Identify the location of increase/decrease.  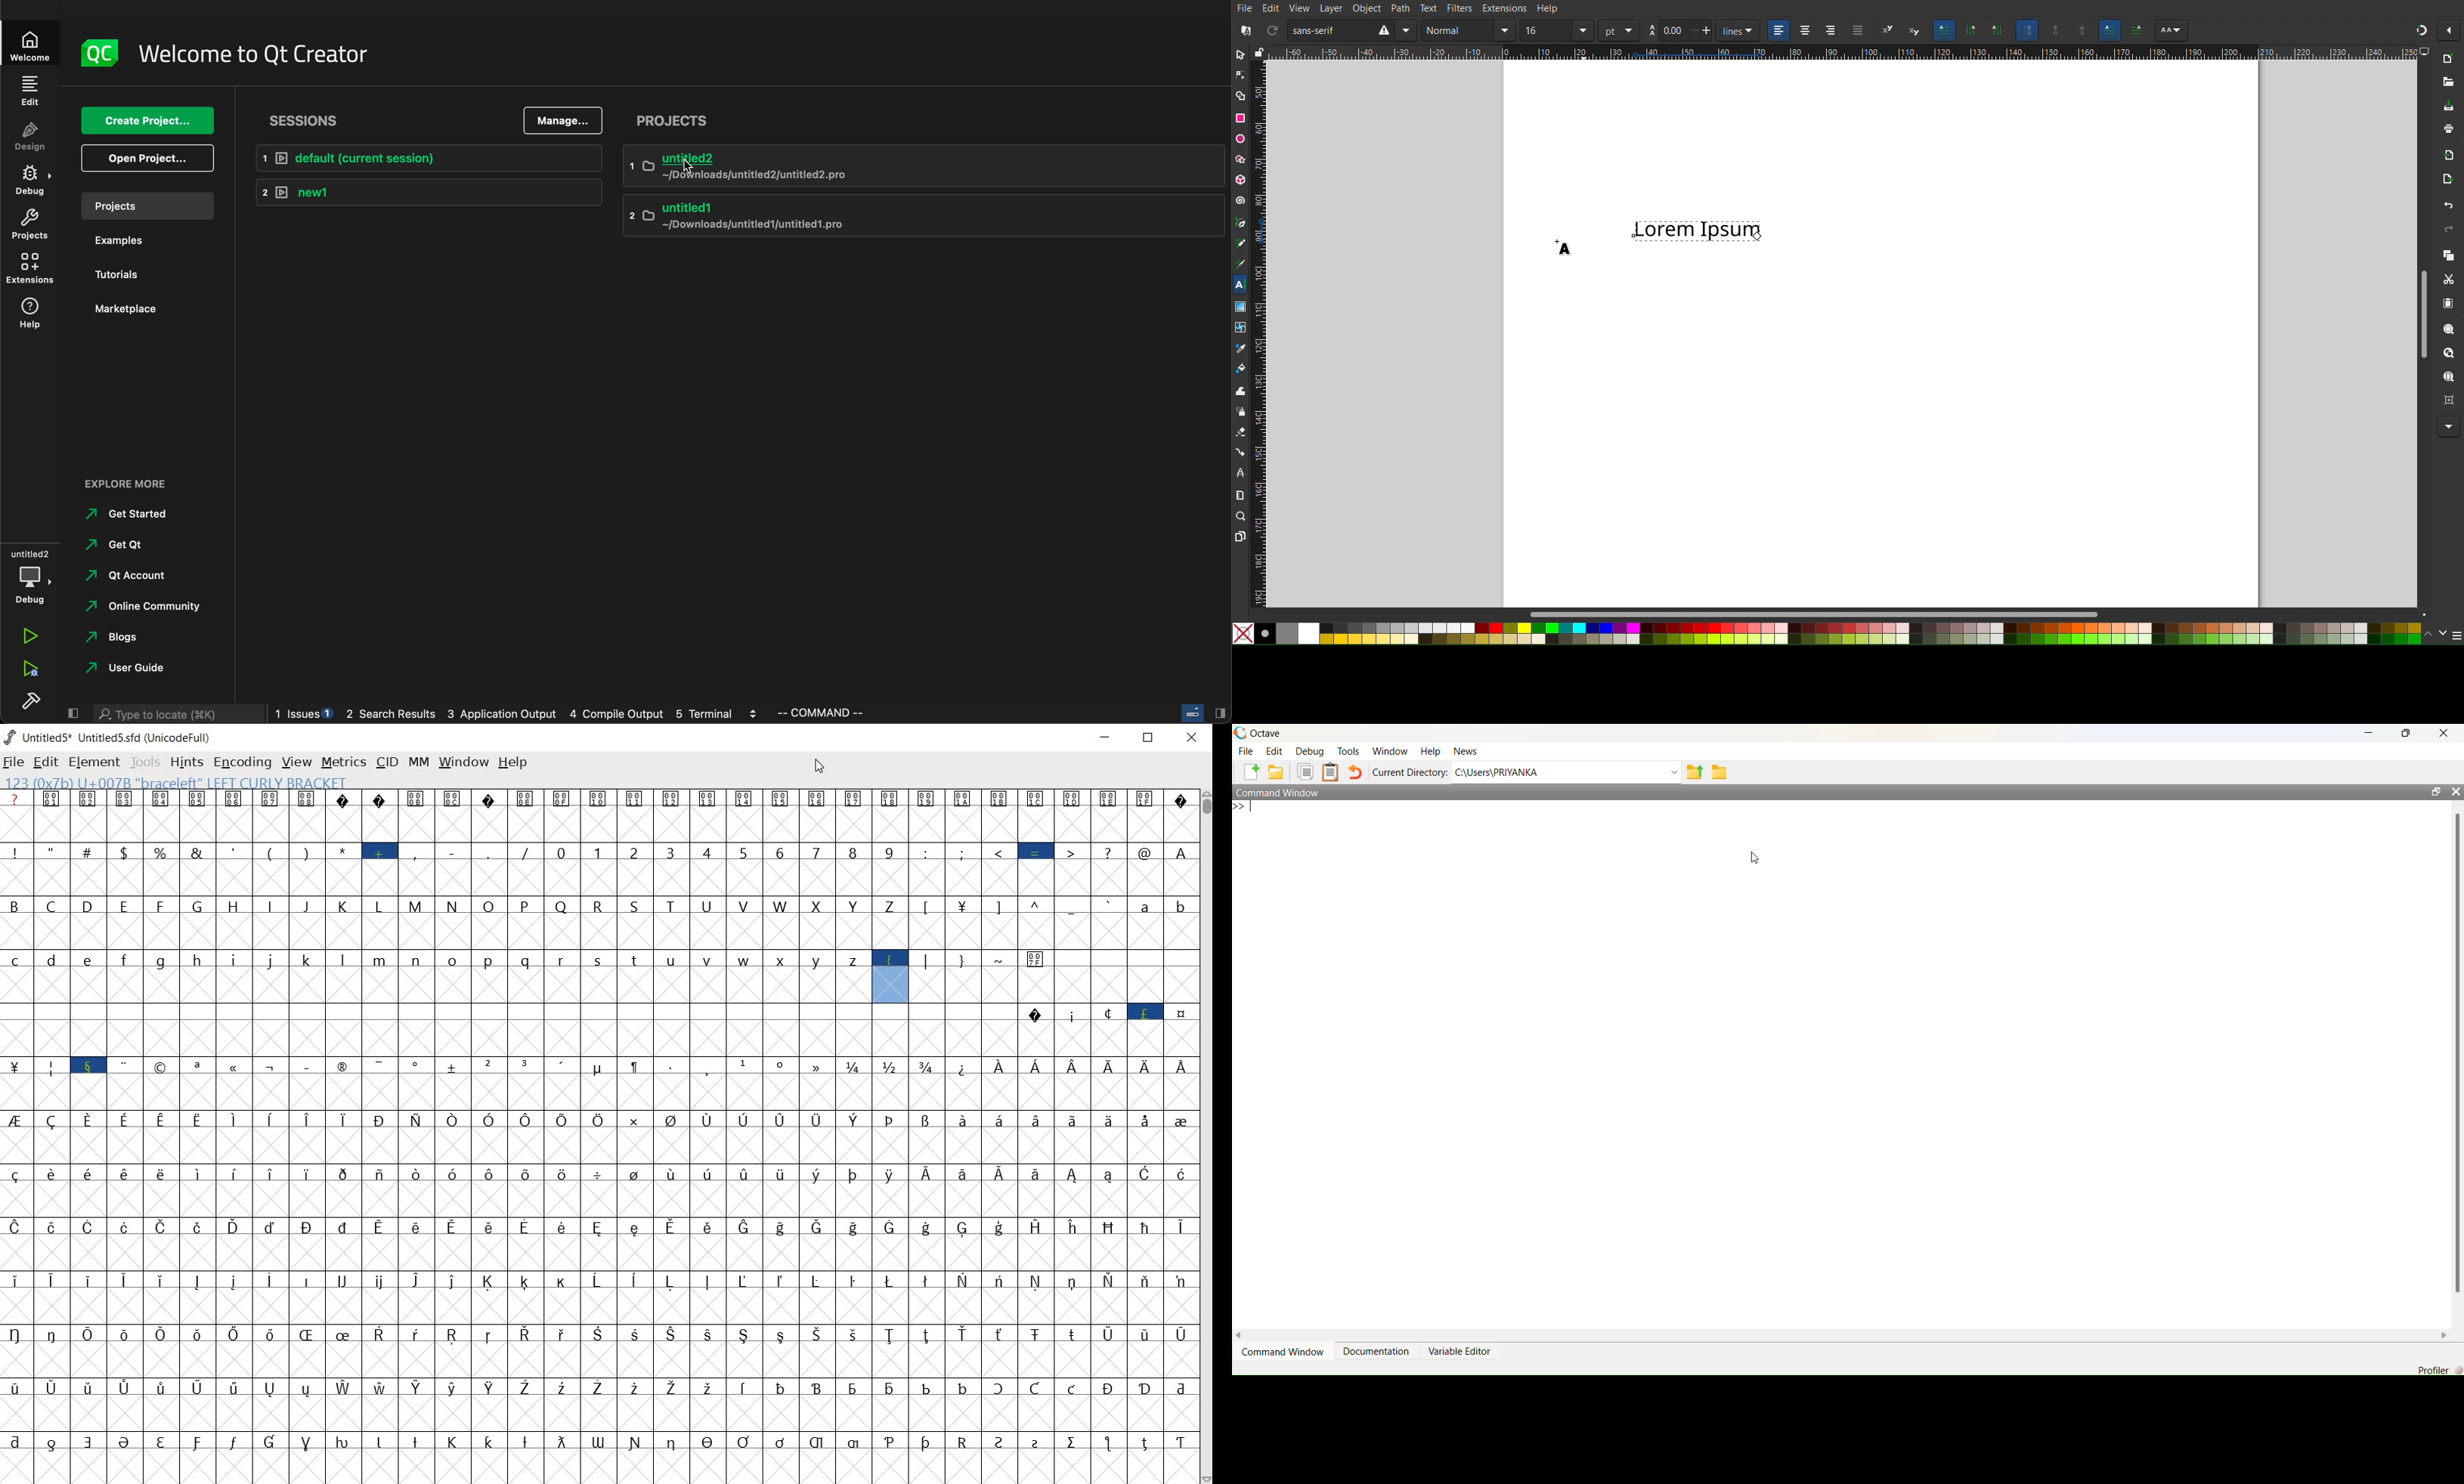
(1700, 31).